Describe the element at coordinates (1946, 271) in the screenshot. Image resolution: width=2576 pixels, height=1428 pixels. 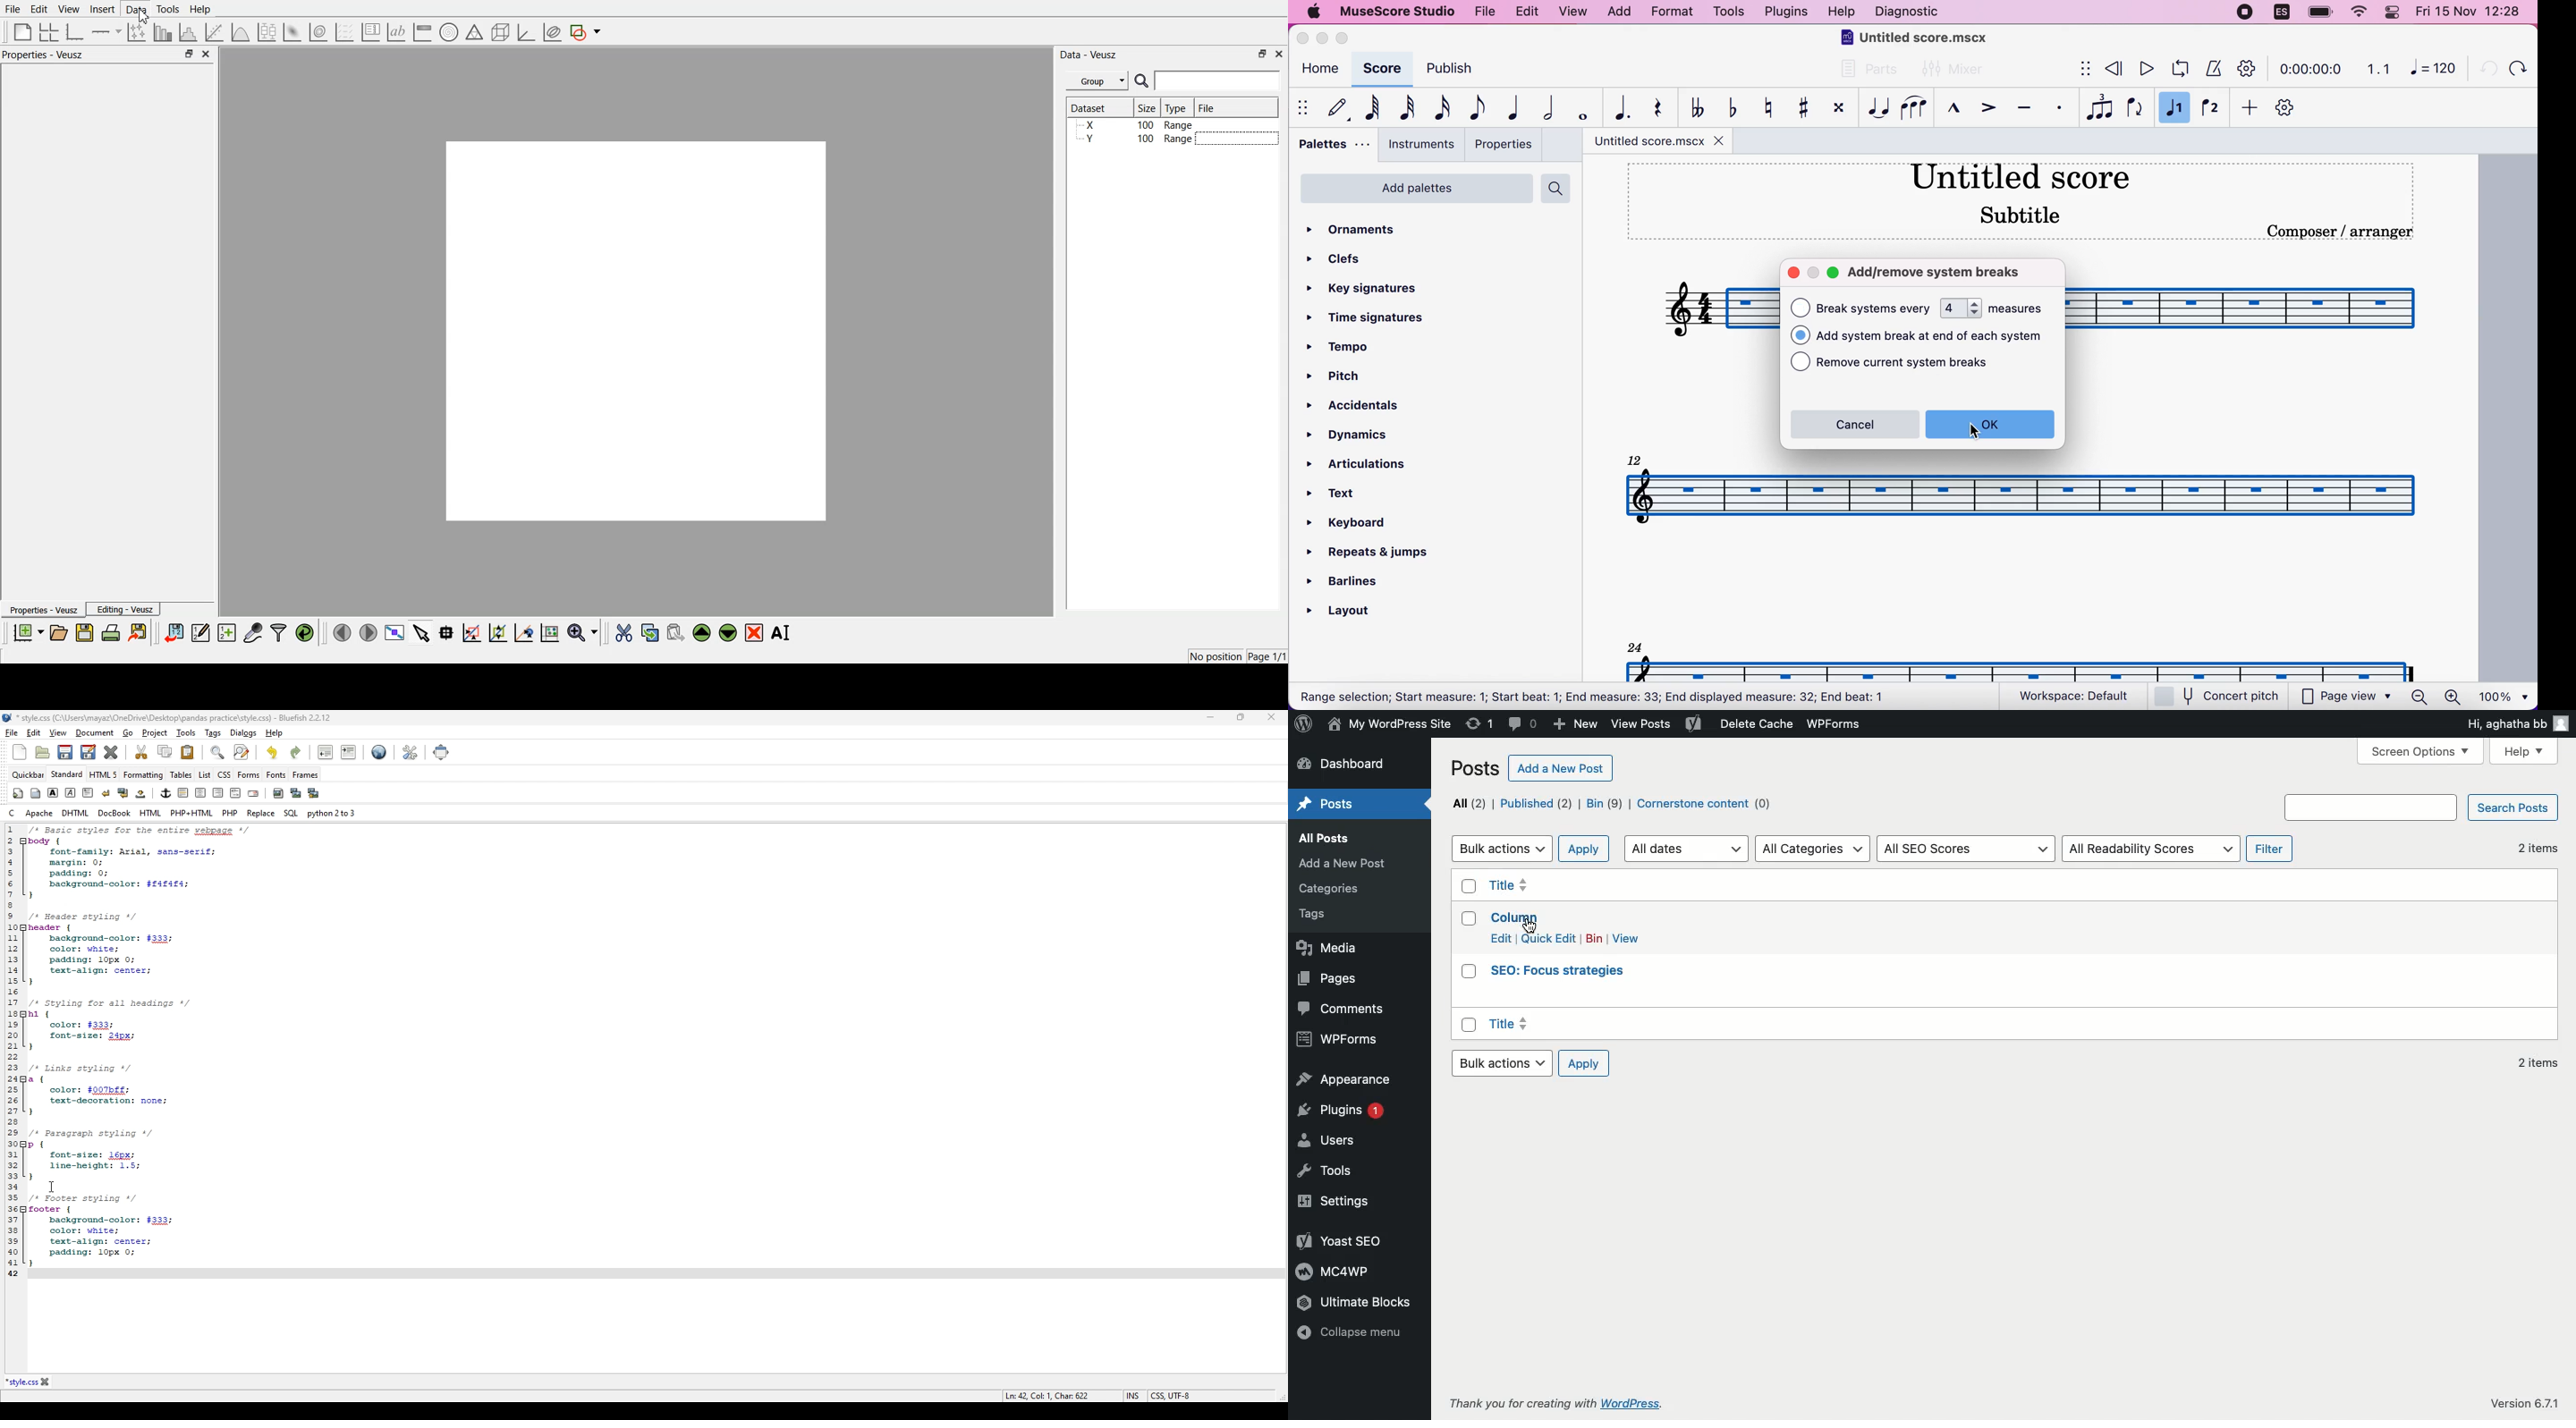
I see `add/remove system breaks` at that location.